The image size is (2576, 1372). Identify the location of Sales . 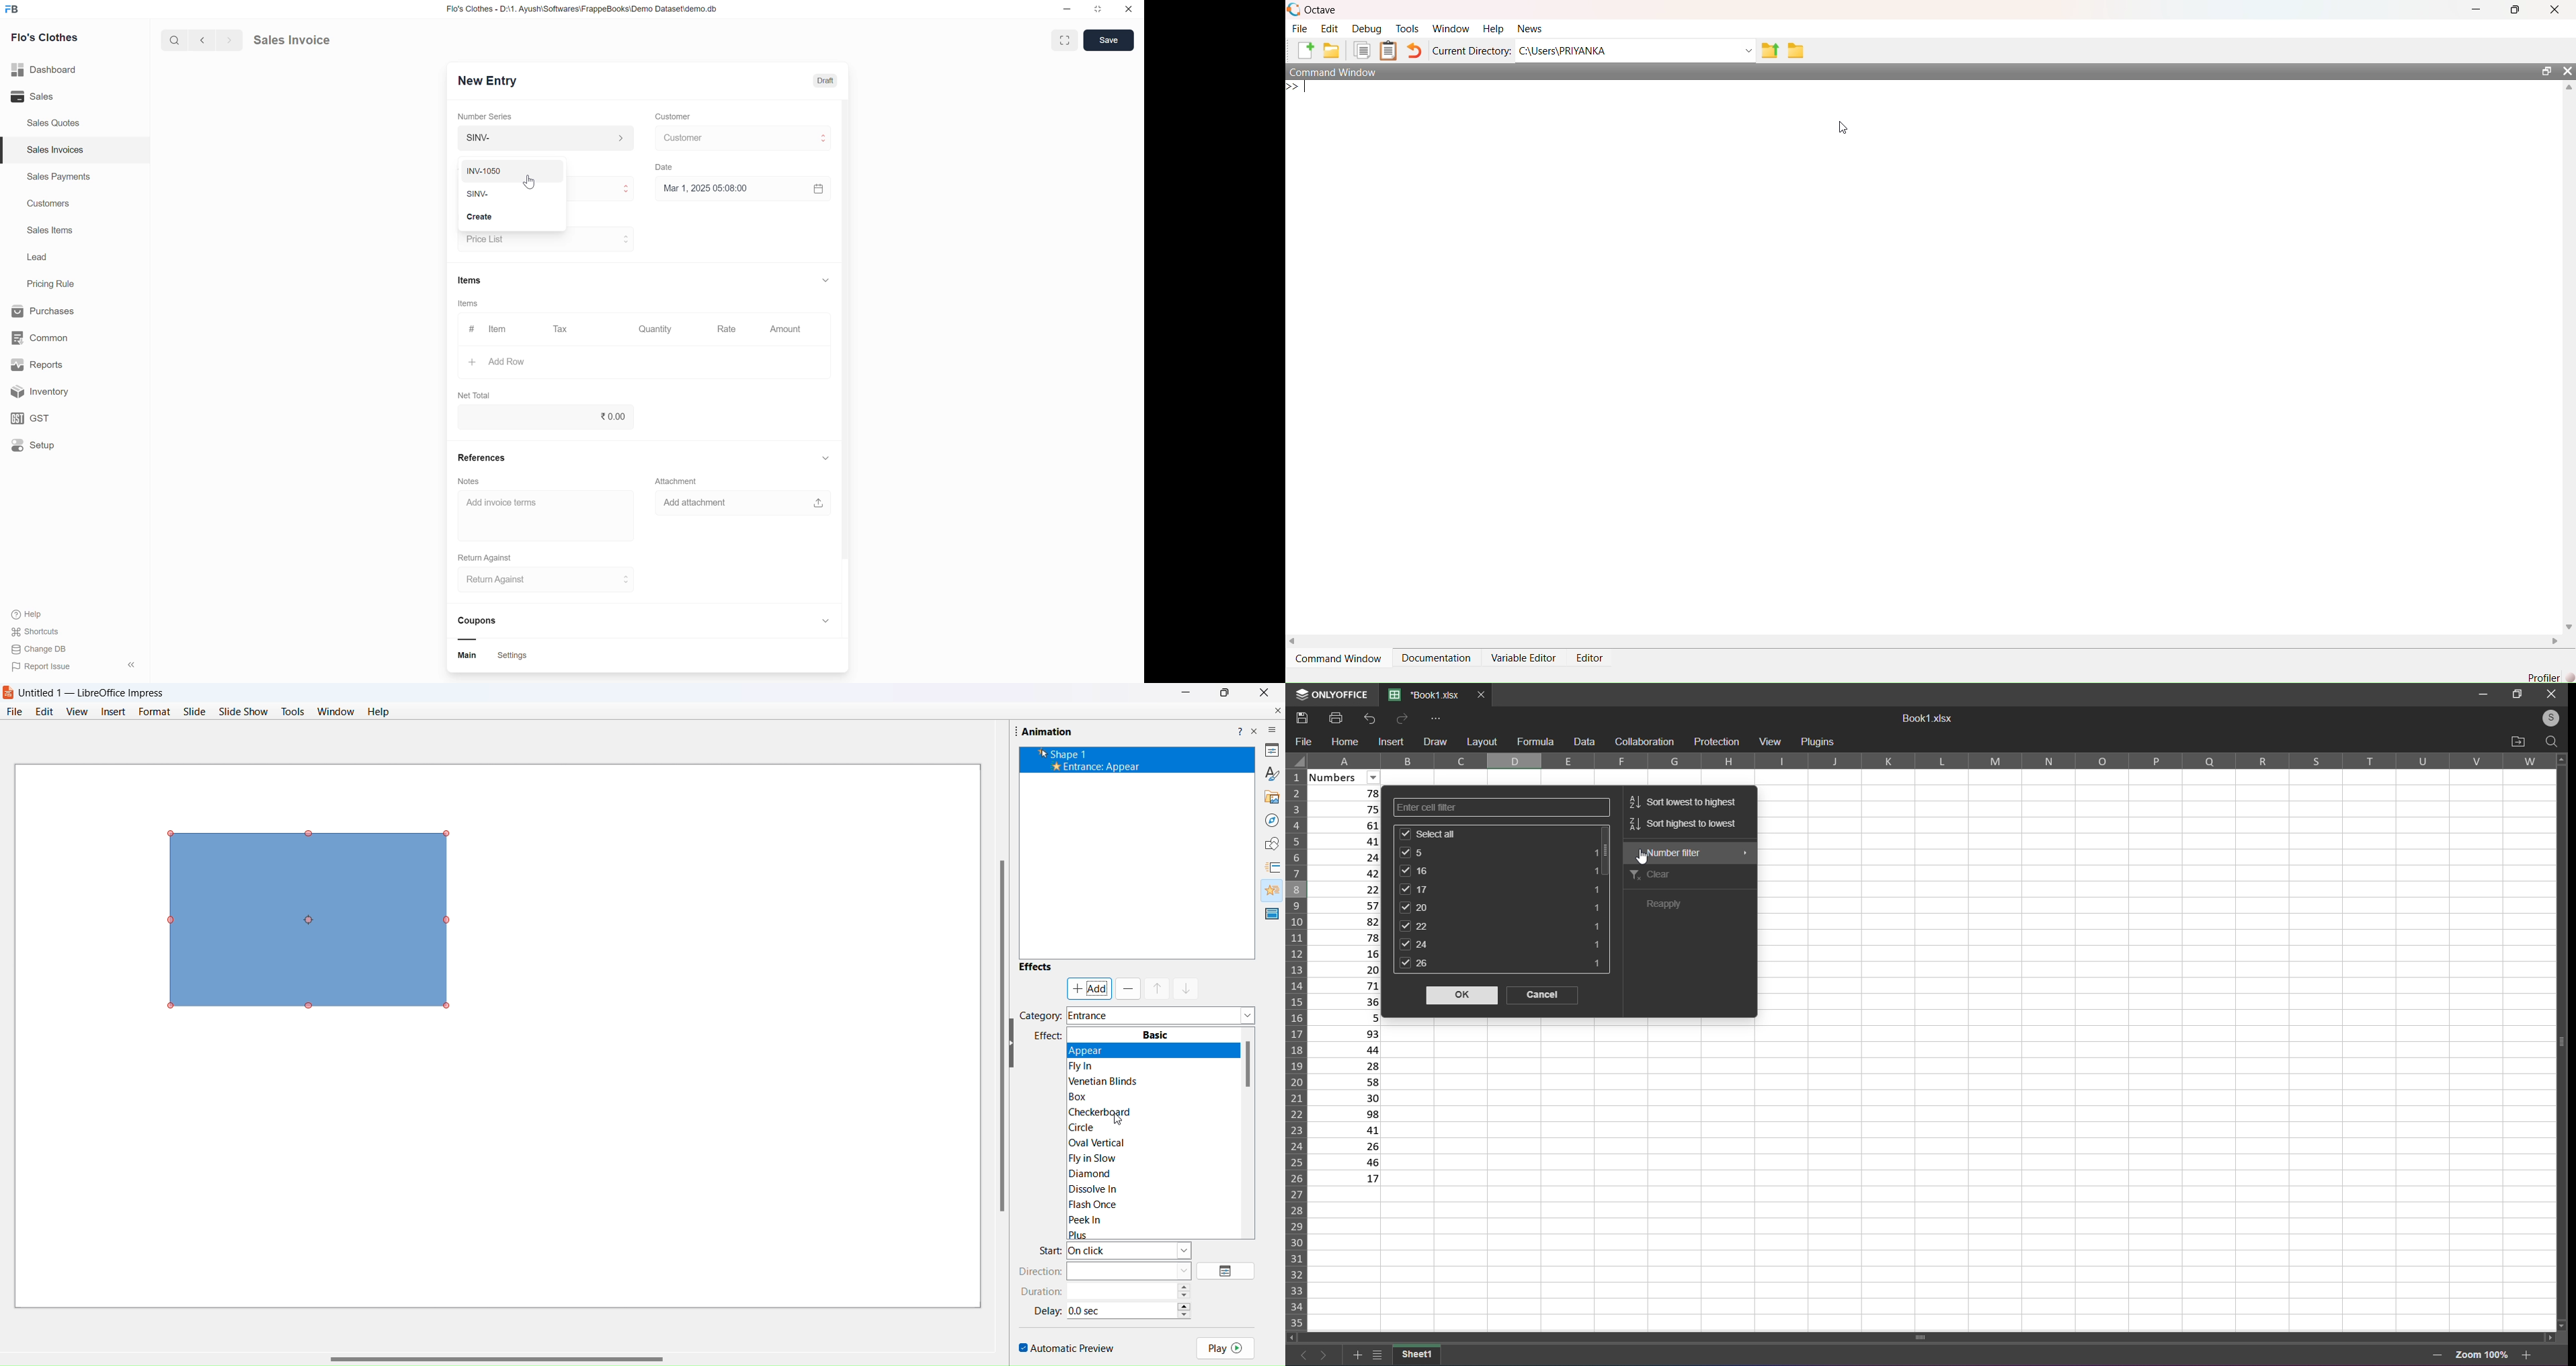
(52, 97).